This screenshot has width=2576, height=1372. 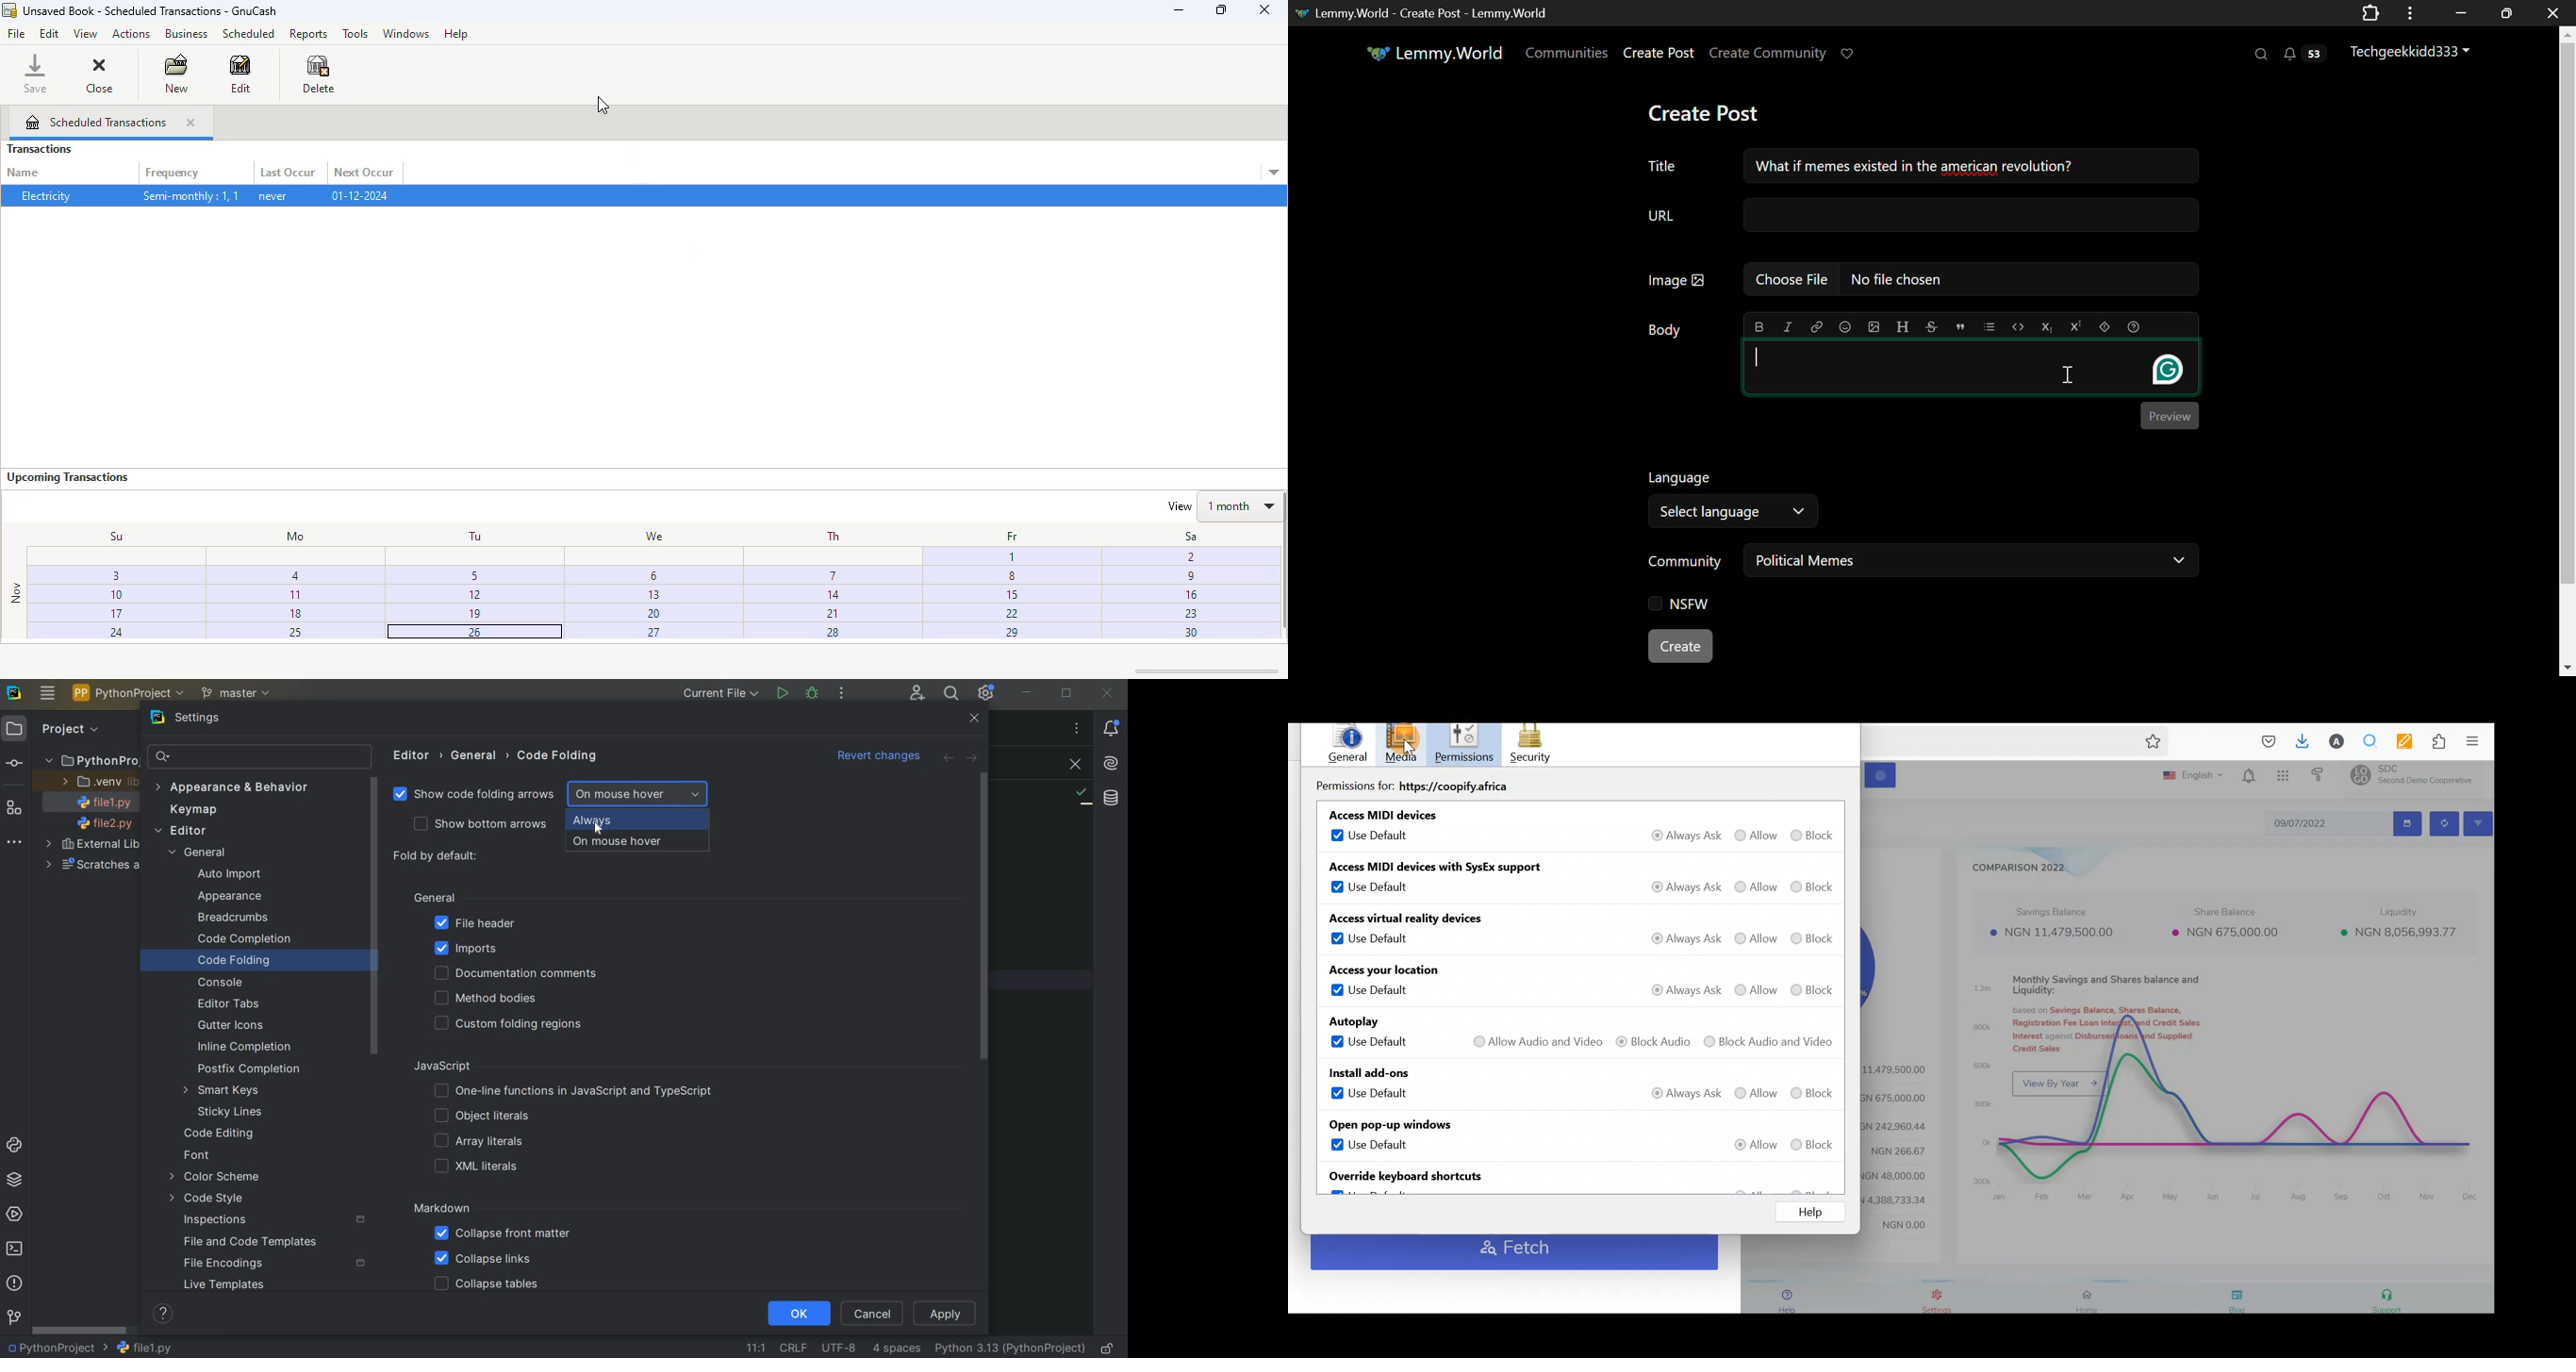 I want to click on FILE ENCODINGS, so click(x=274, y=1263).